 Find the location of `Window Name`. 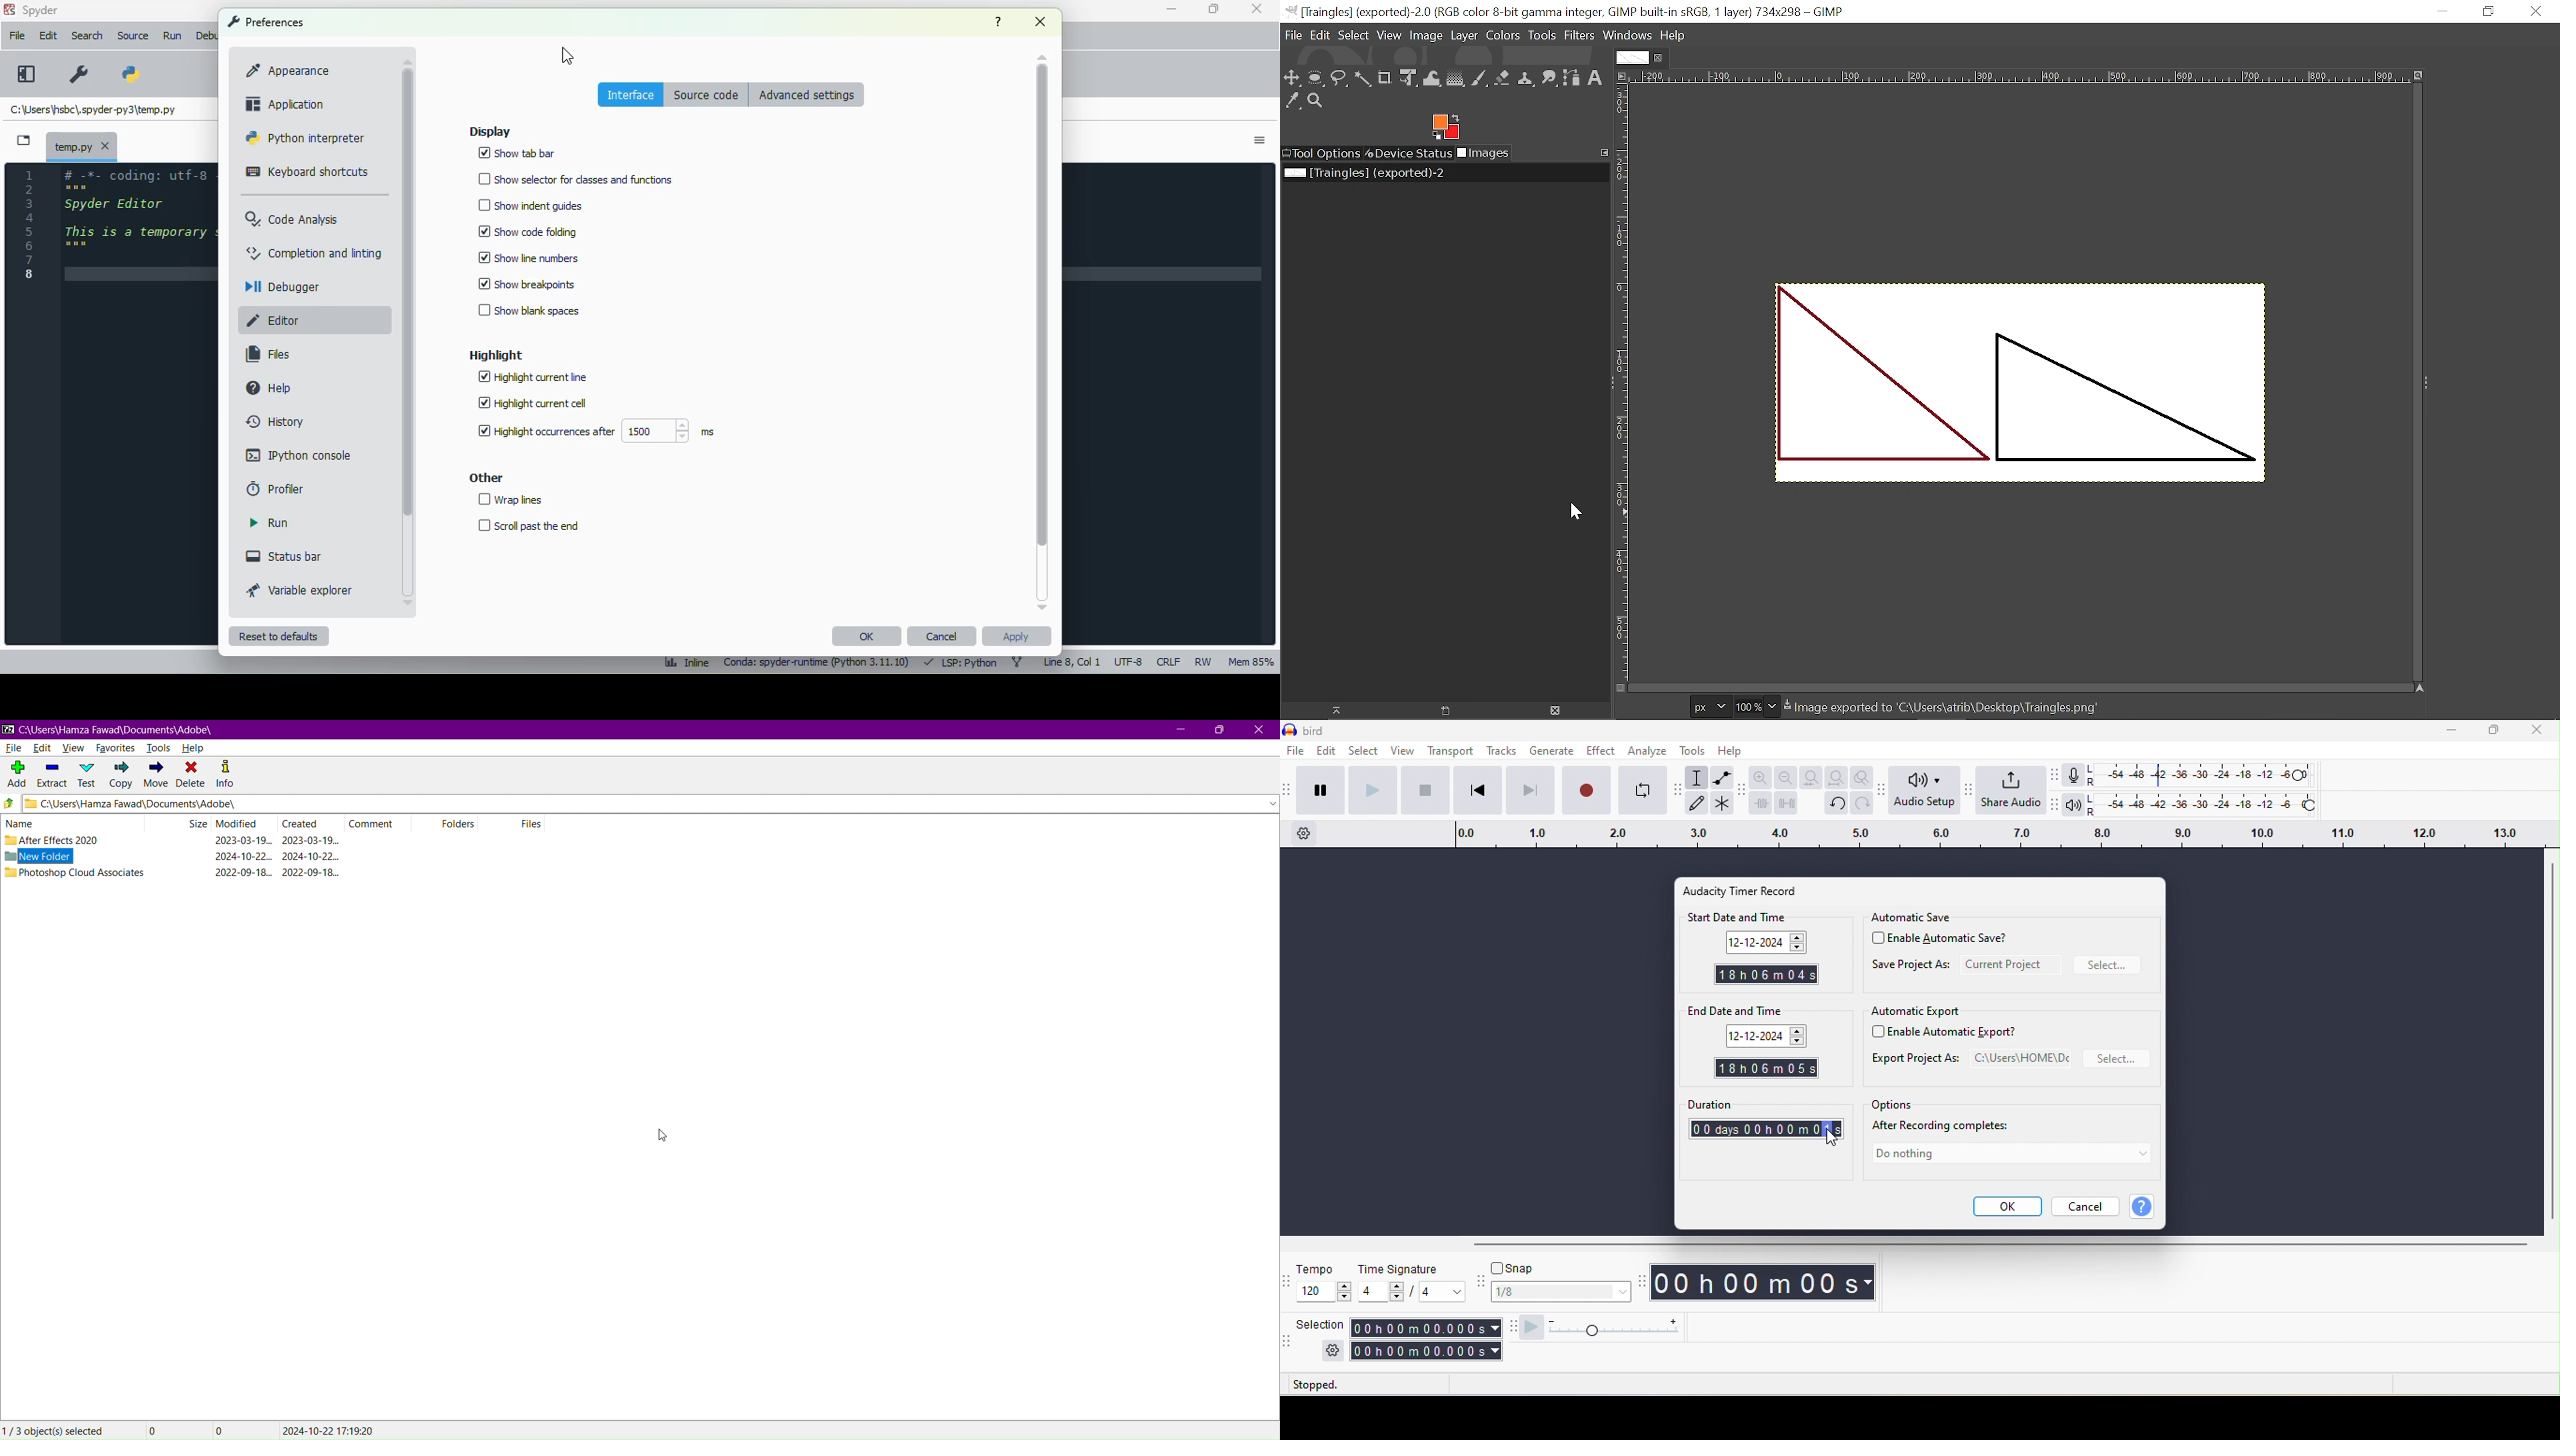

Window Name is located at coordinates (108, 730).